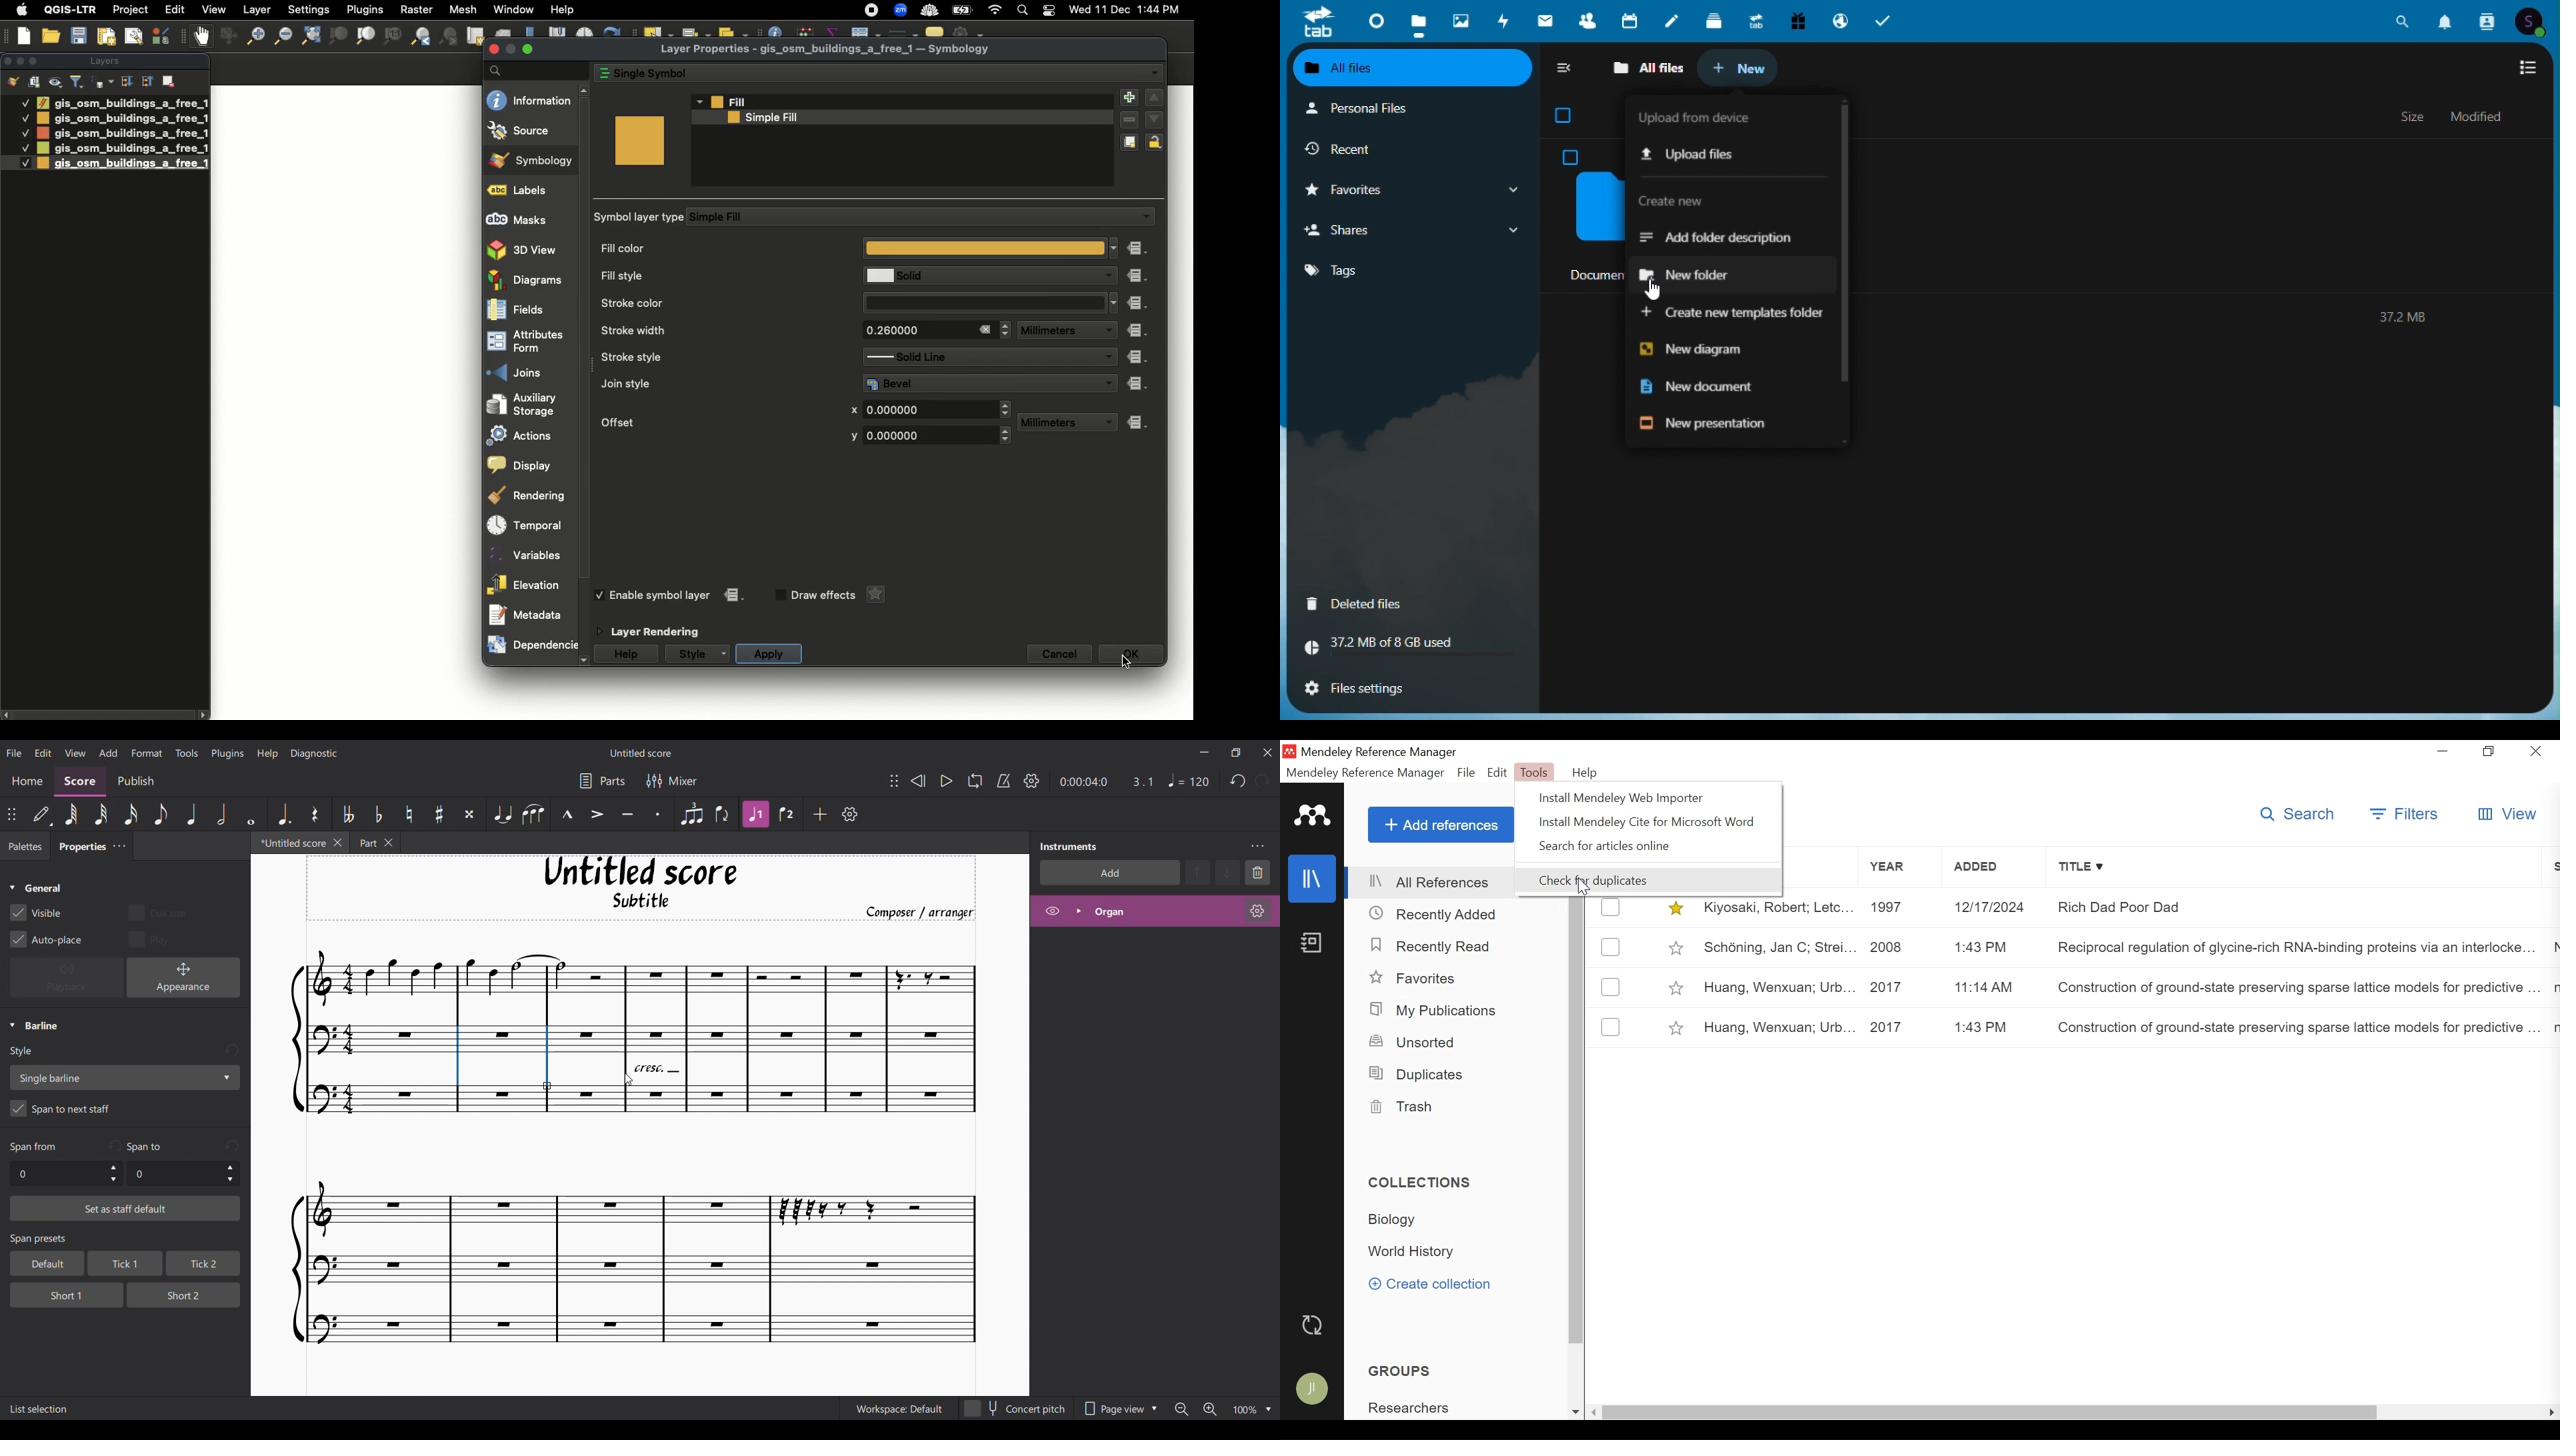 This screenshot has width=2576, height=1456. Describe the element at coordinates (1313, 1323) in the screenshot. I see `Sync` at that location.